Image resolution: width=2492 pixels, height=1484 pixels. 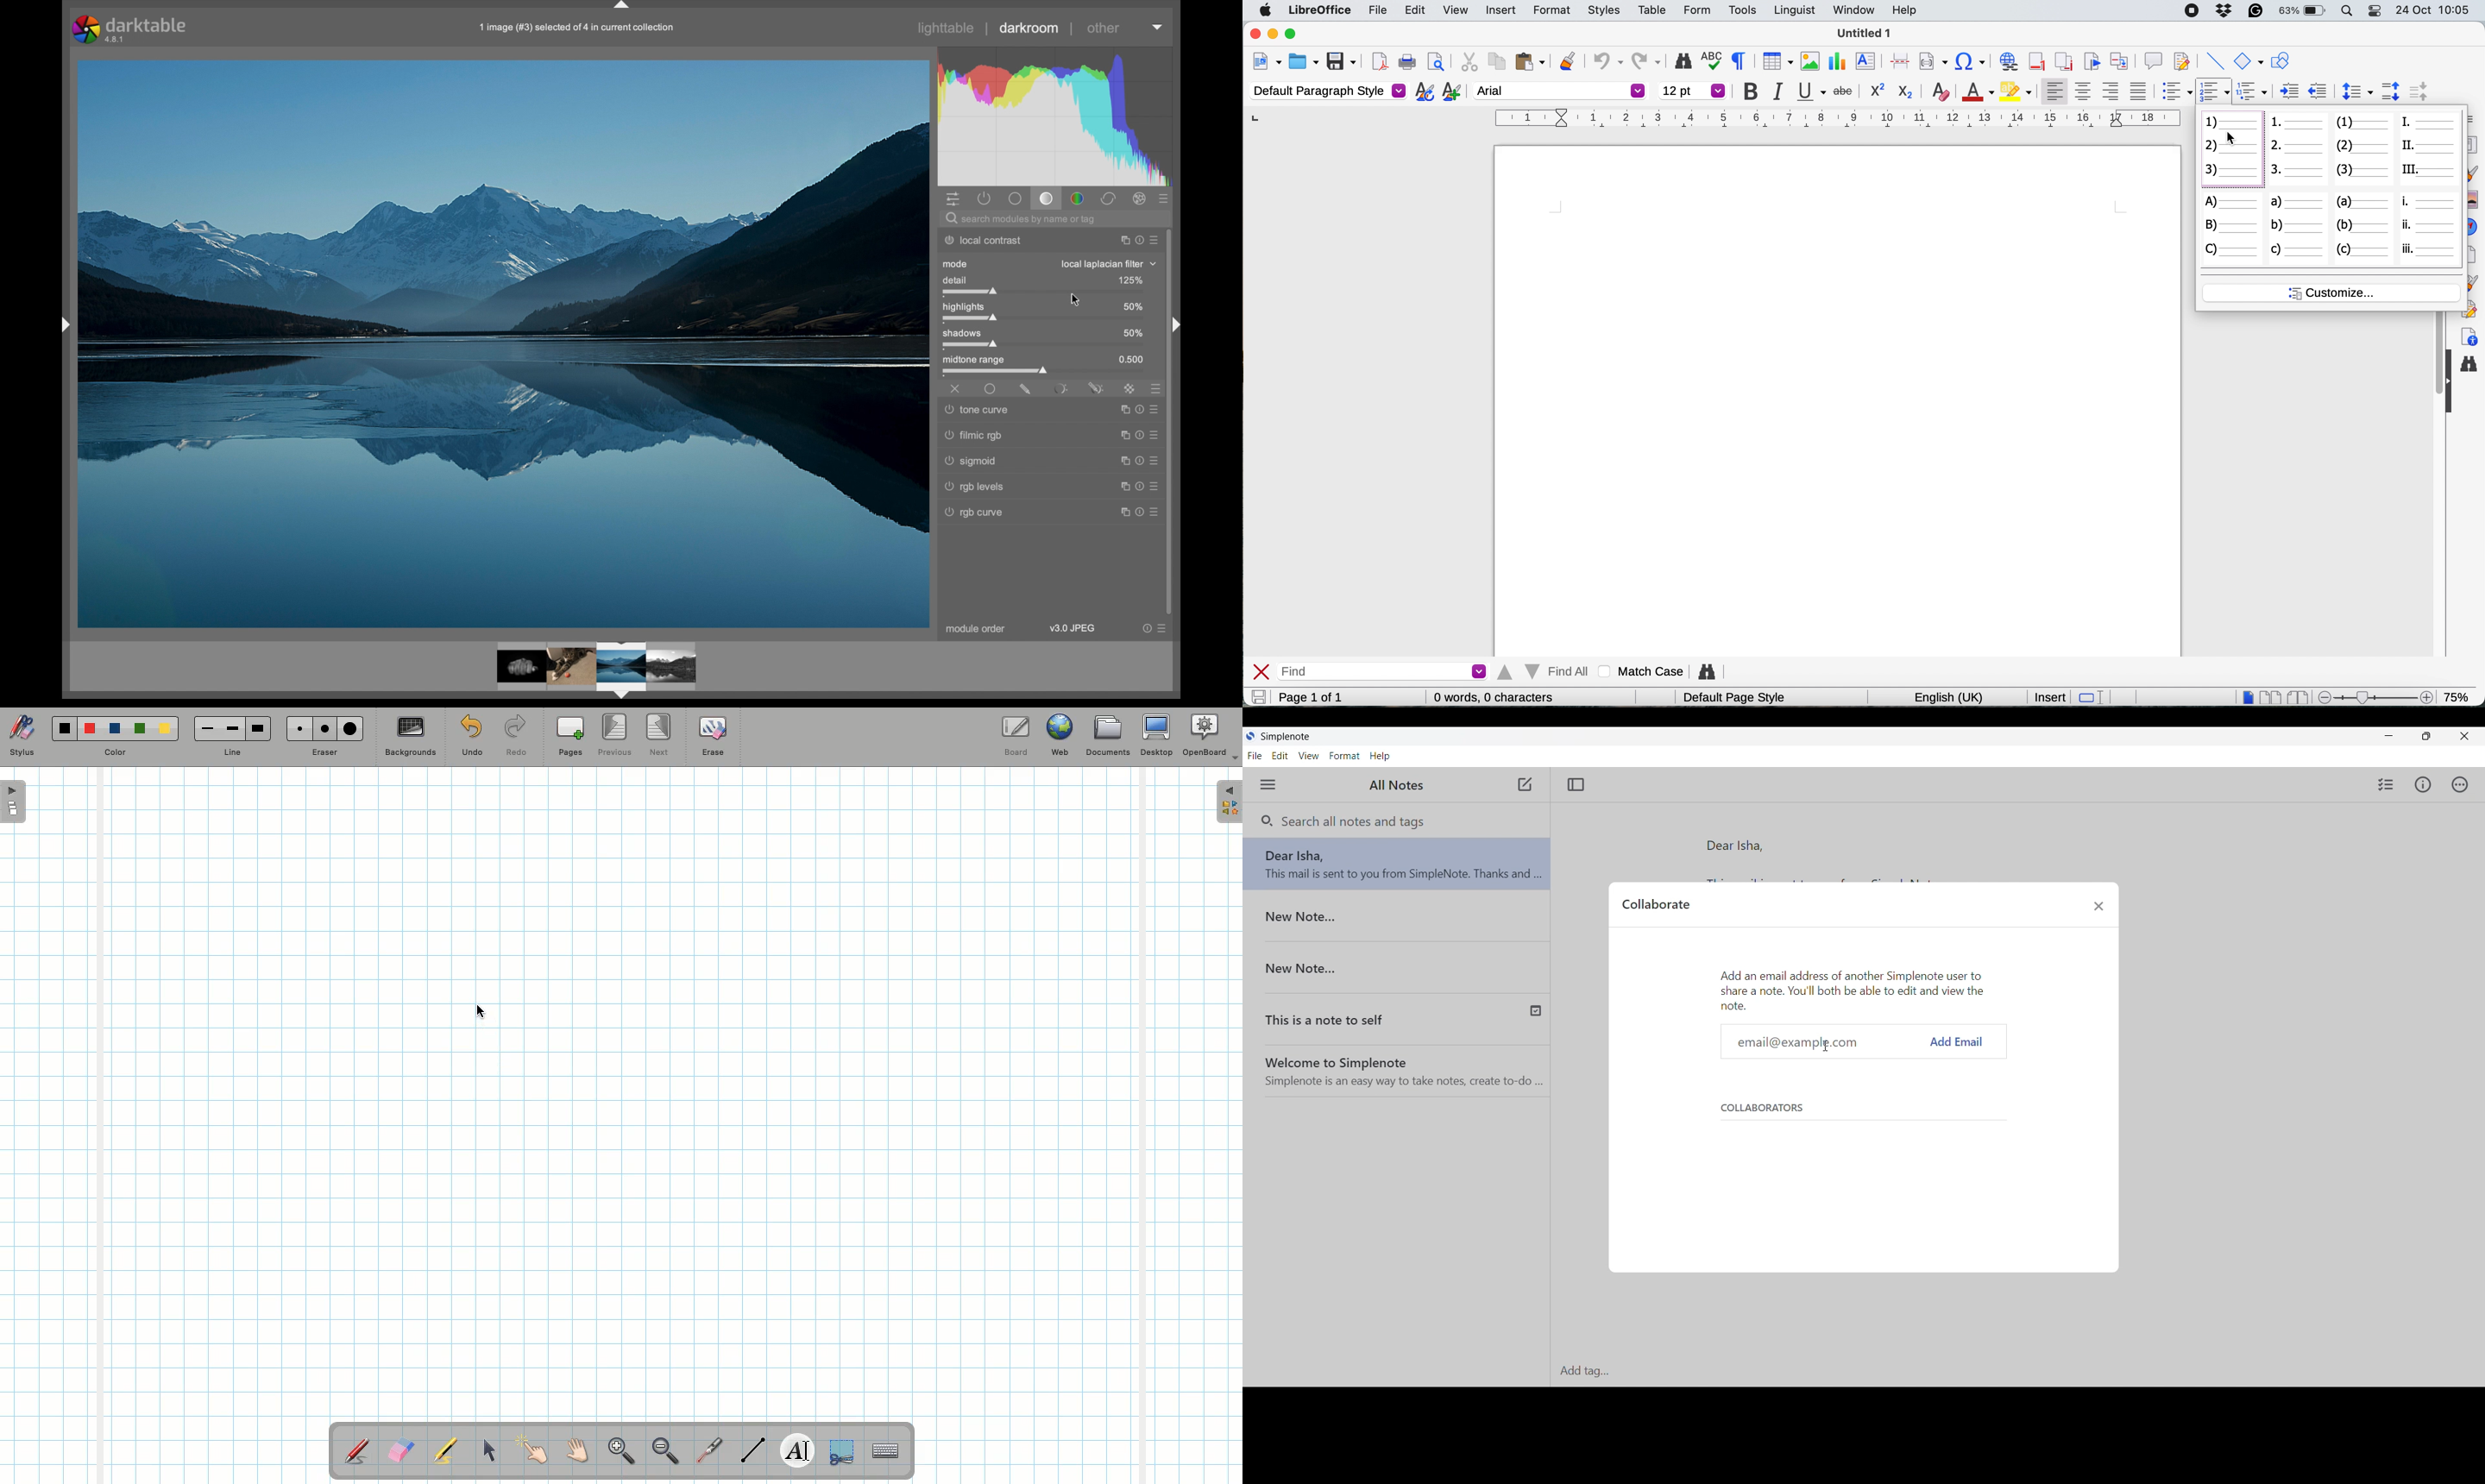 What do you see at coordinates (970, 319) in the screenshot?
I see `slider` at bounding box center [970, 319].